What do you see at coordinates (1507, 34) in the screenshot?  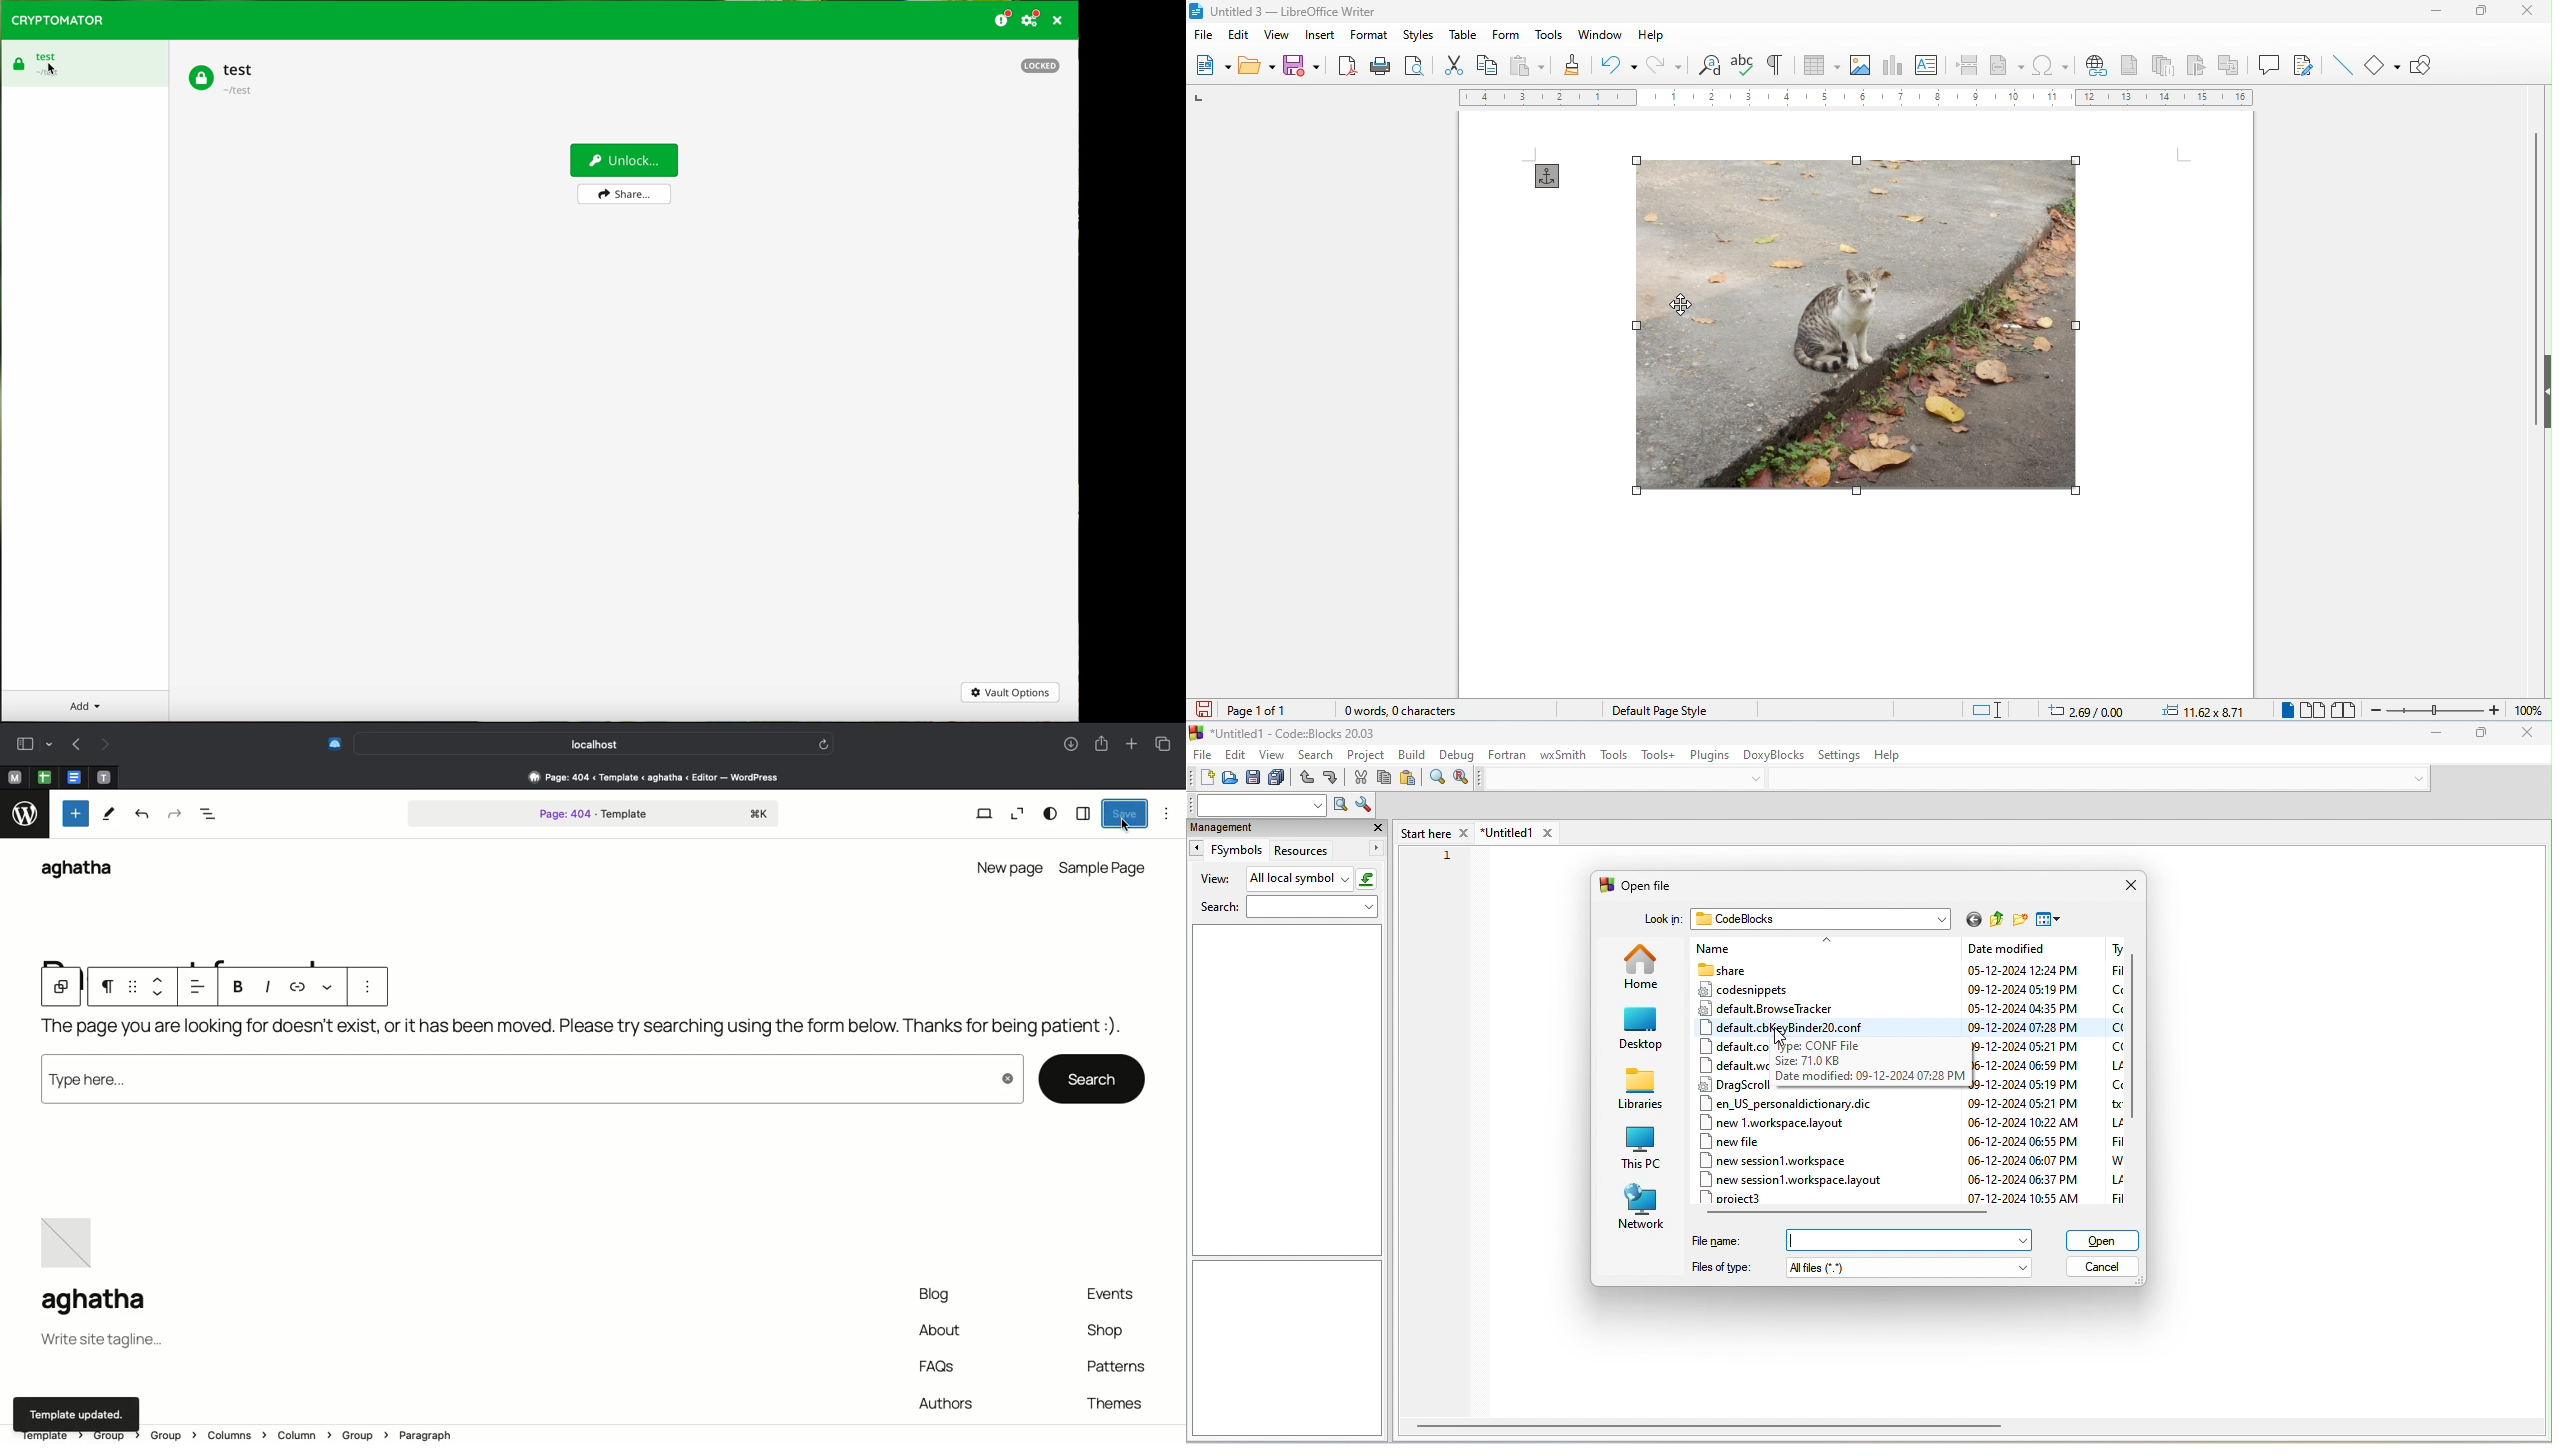 I see `form` at bounding box center [1507, 34].